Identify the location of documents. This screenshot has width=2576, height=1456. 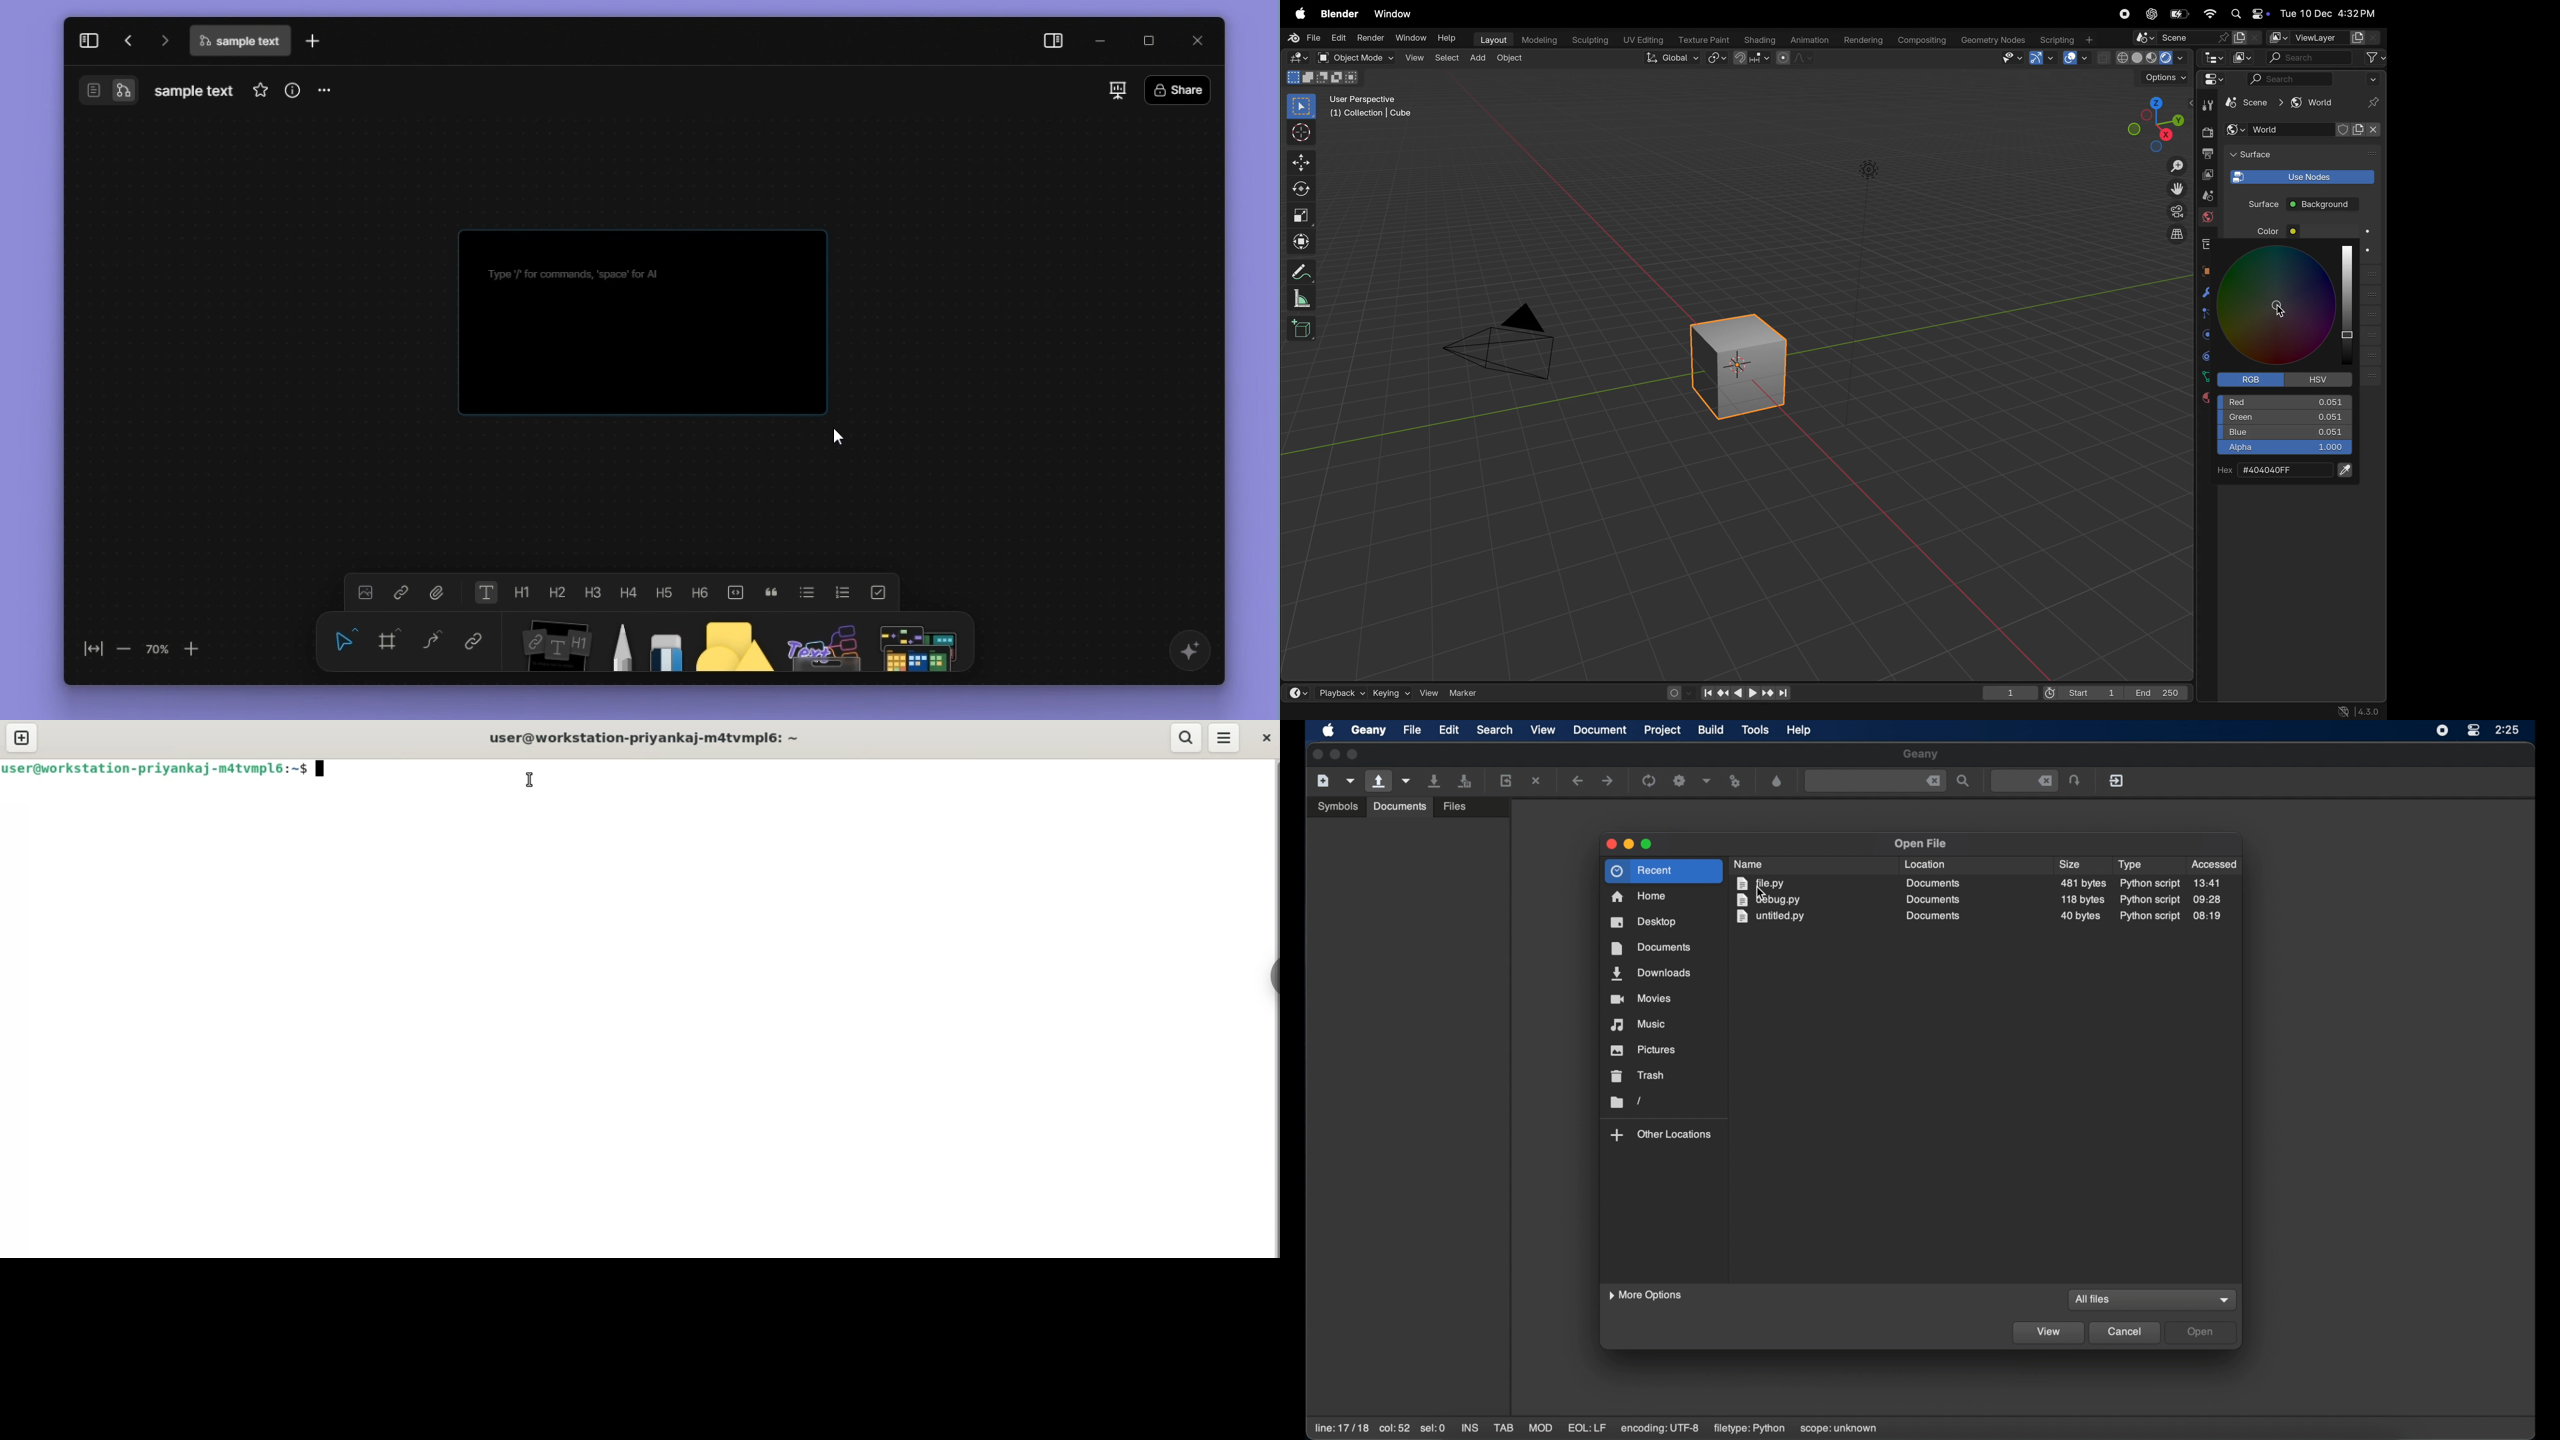
(1935, 883).